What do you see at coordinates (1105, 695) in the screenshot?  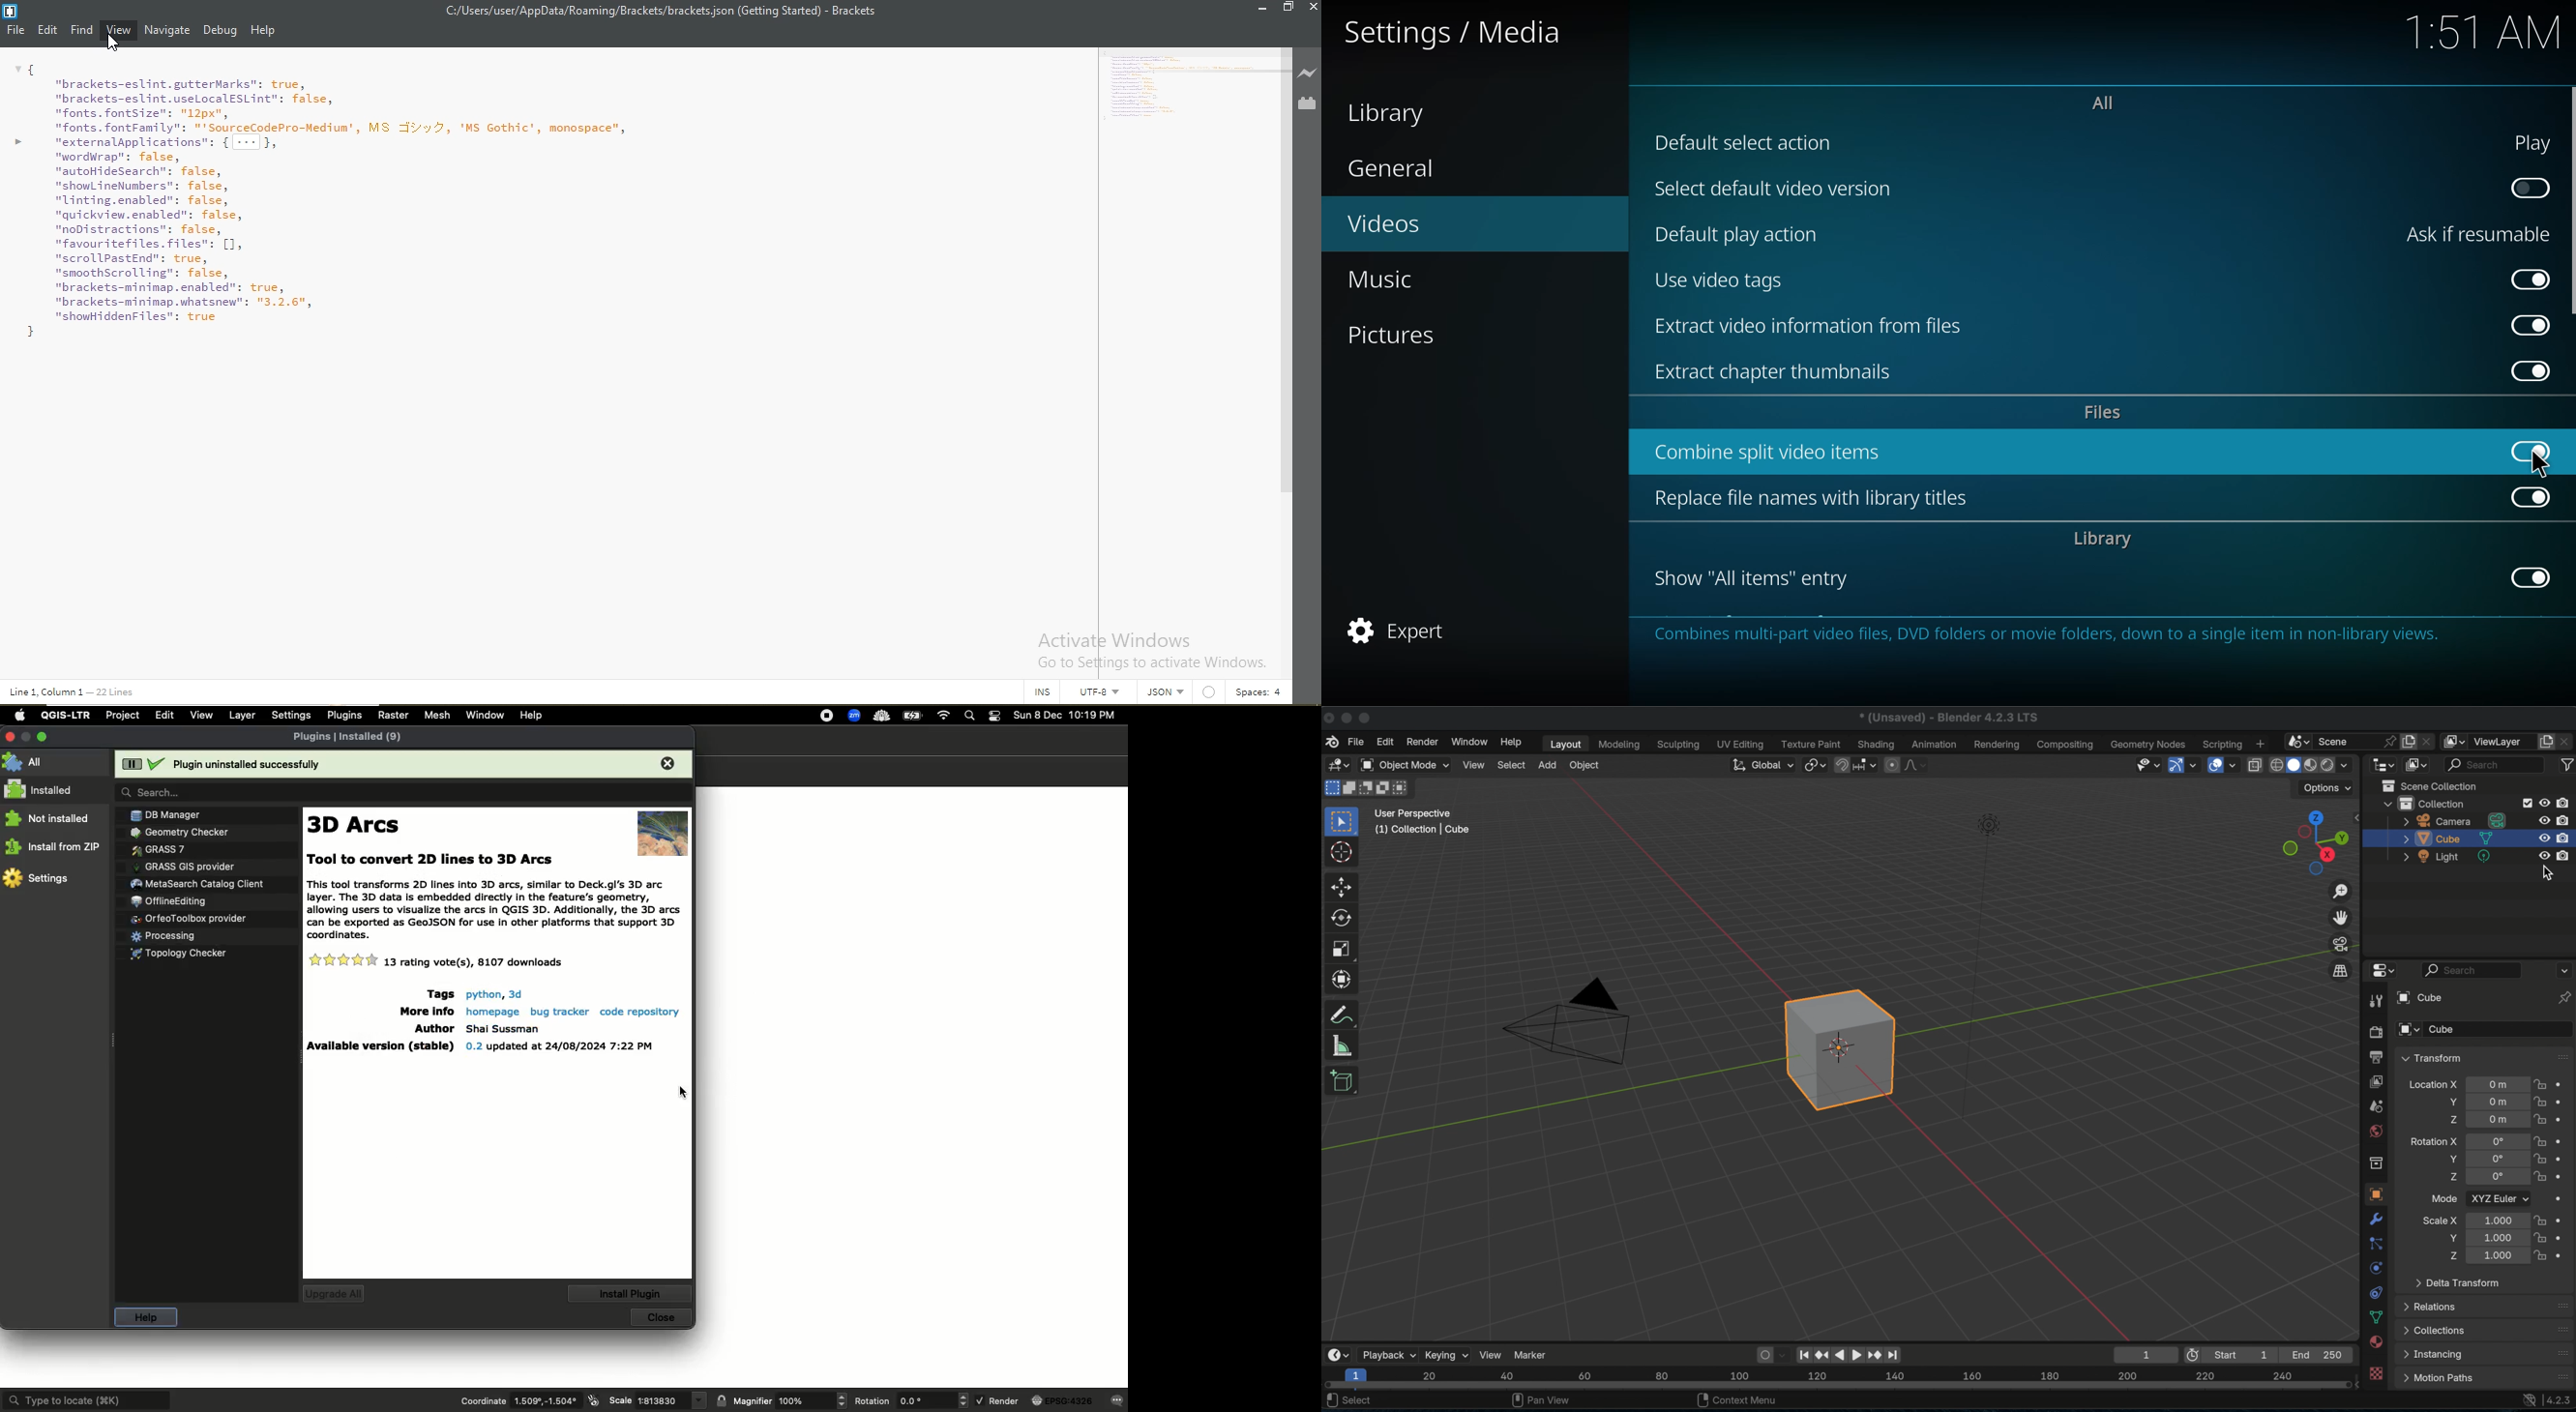 I see ` UTF-8` at bounding box center [1105, 695].